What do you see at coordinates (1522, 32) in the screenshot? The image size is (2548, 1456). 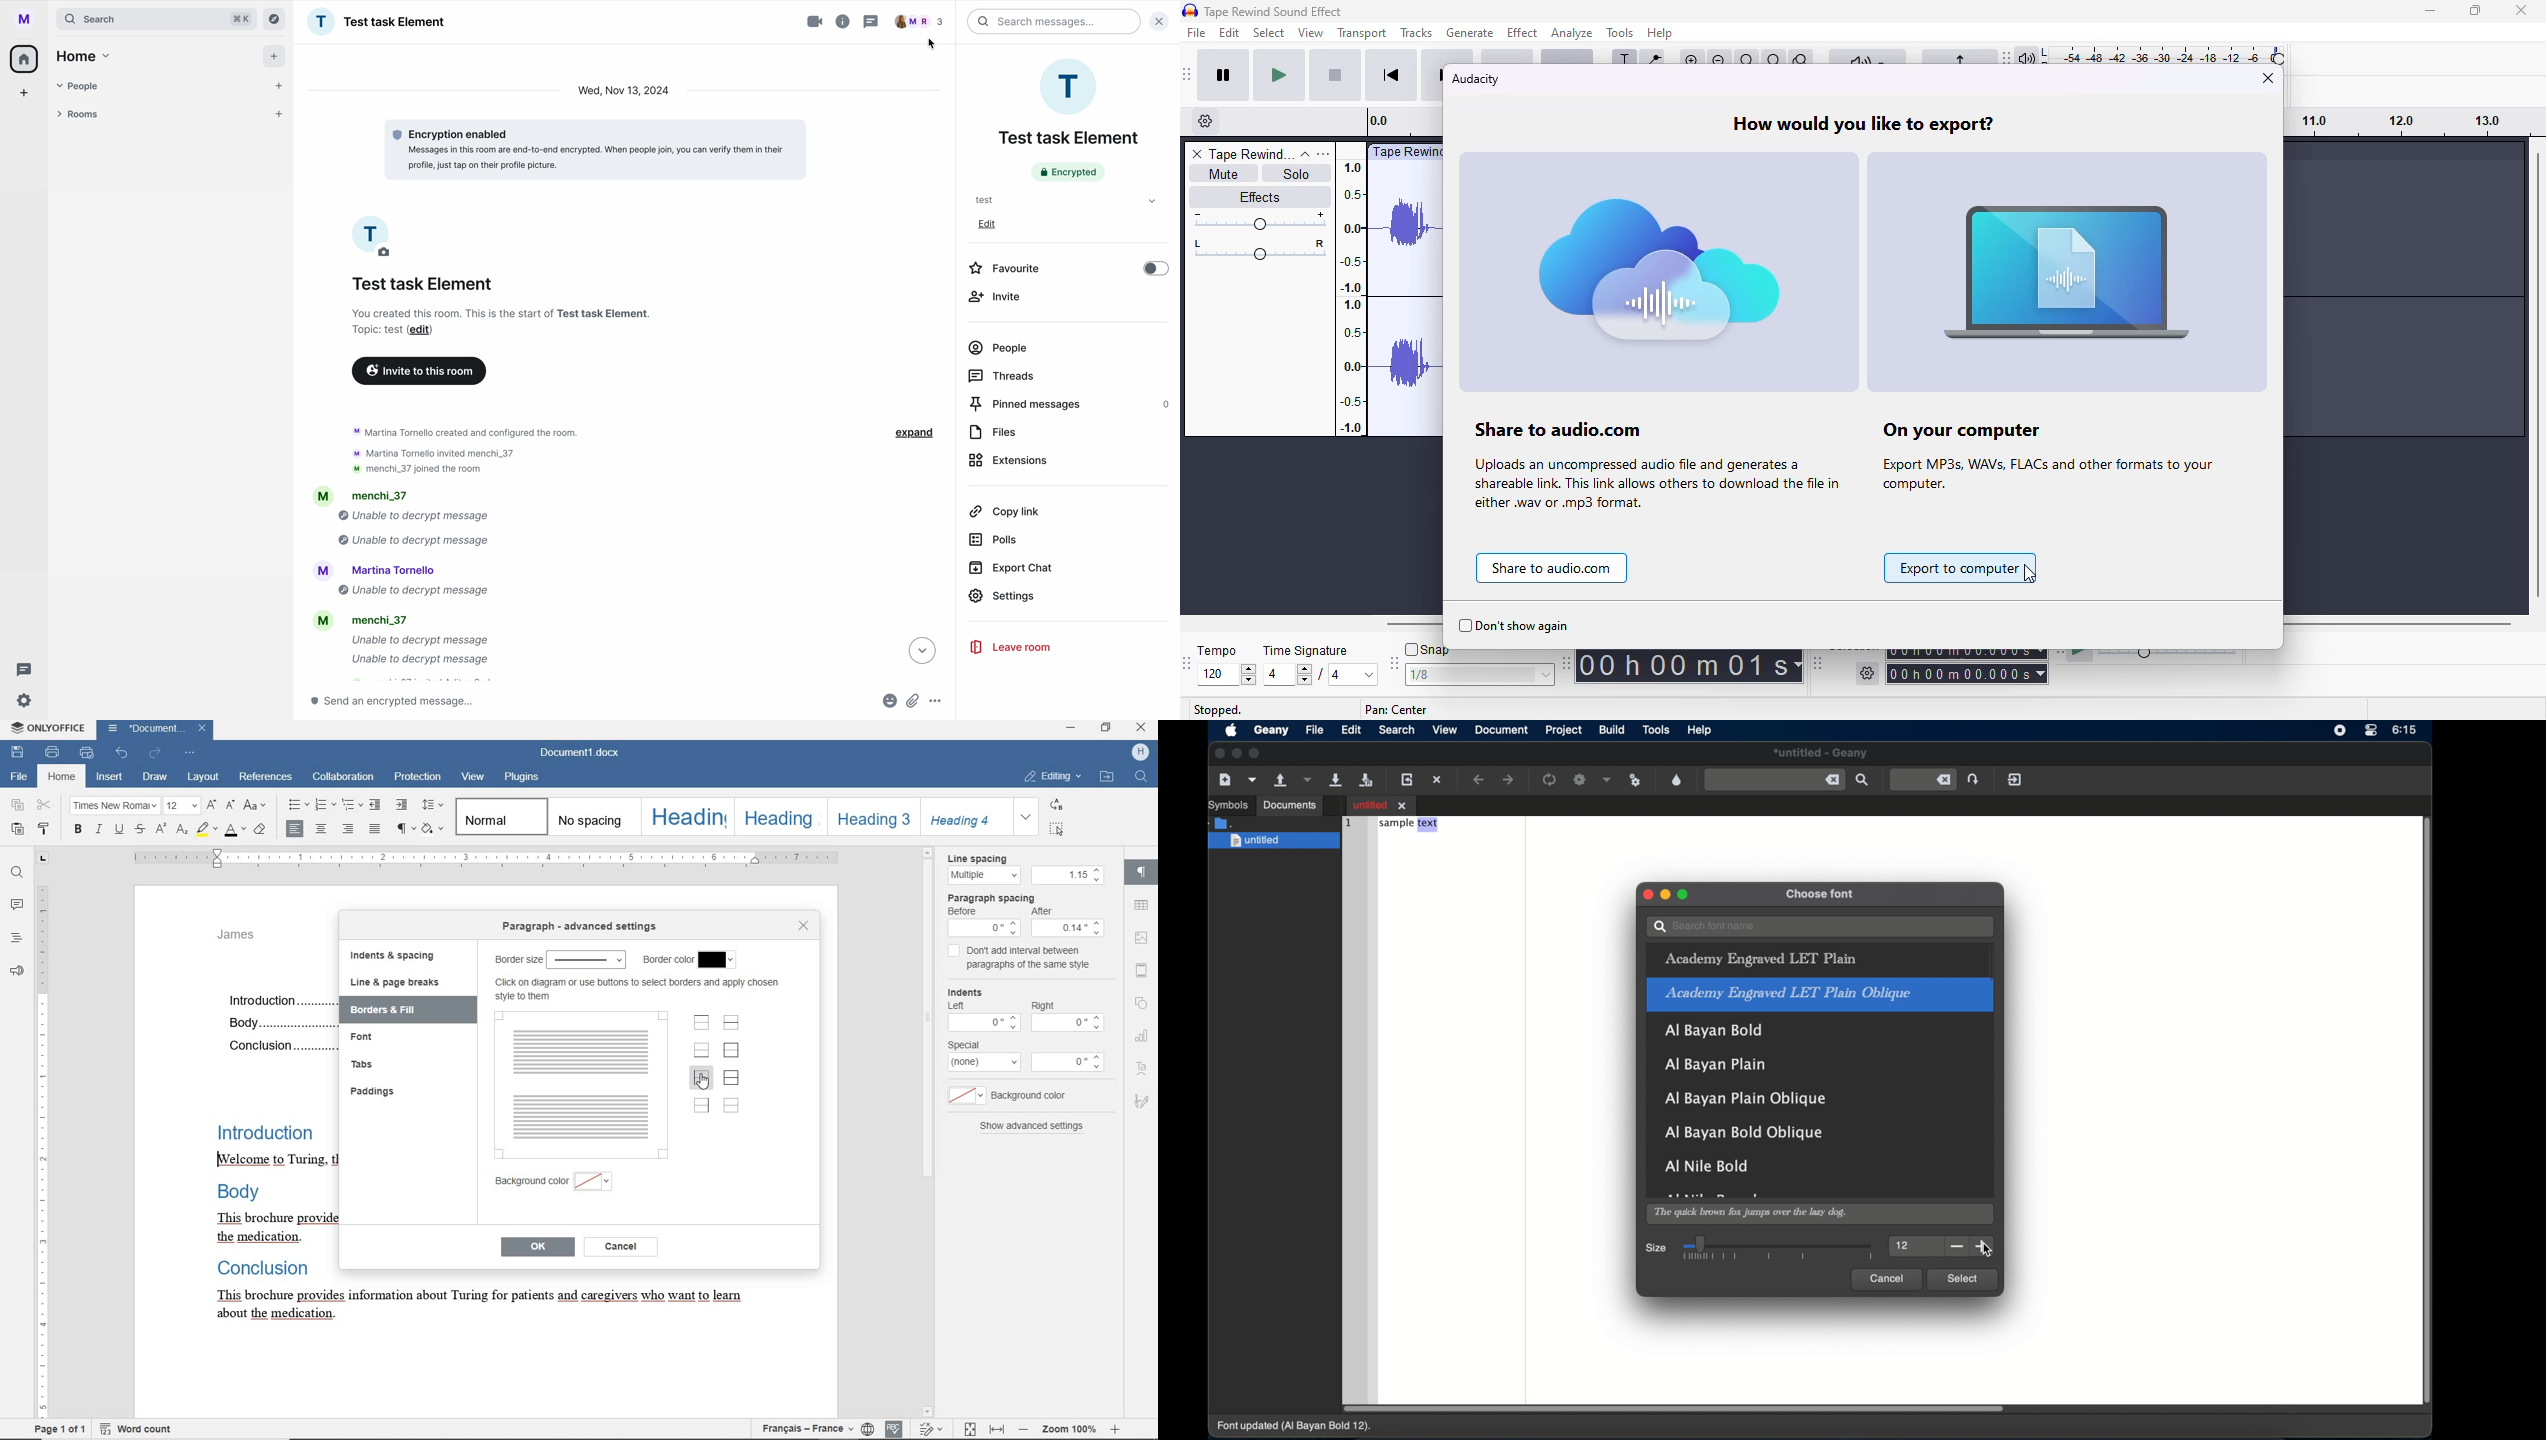 I see `effect` at bounding box center [1522, 32].